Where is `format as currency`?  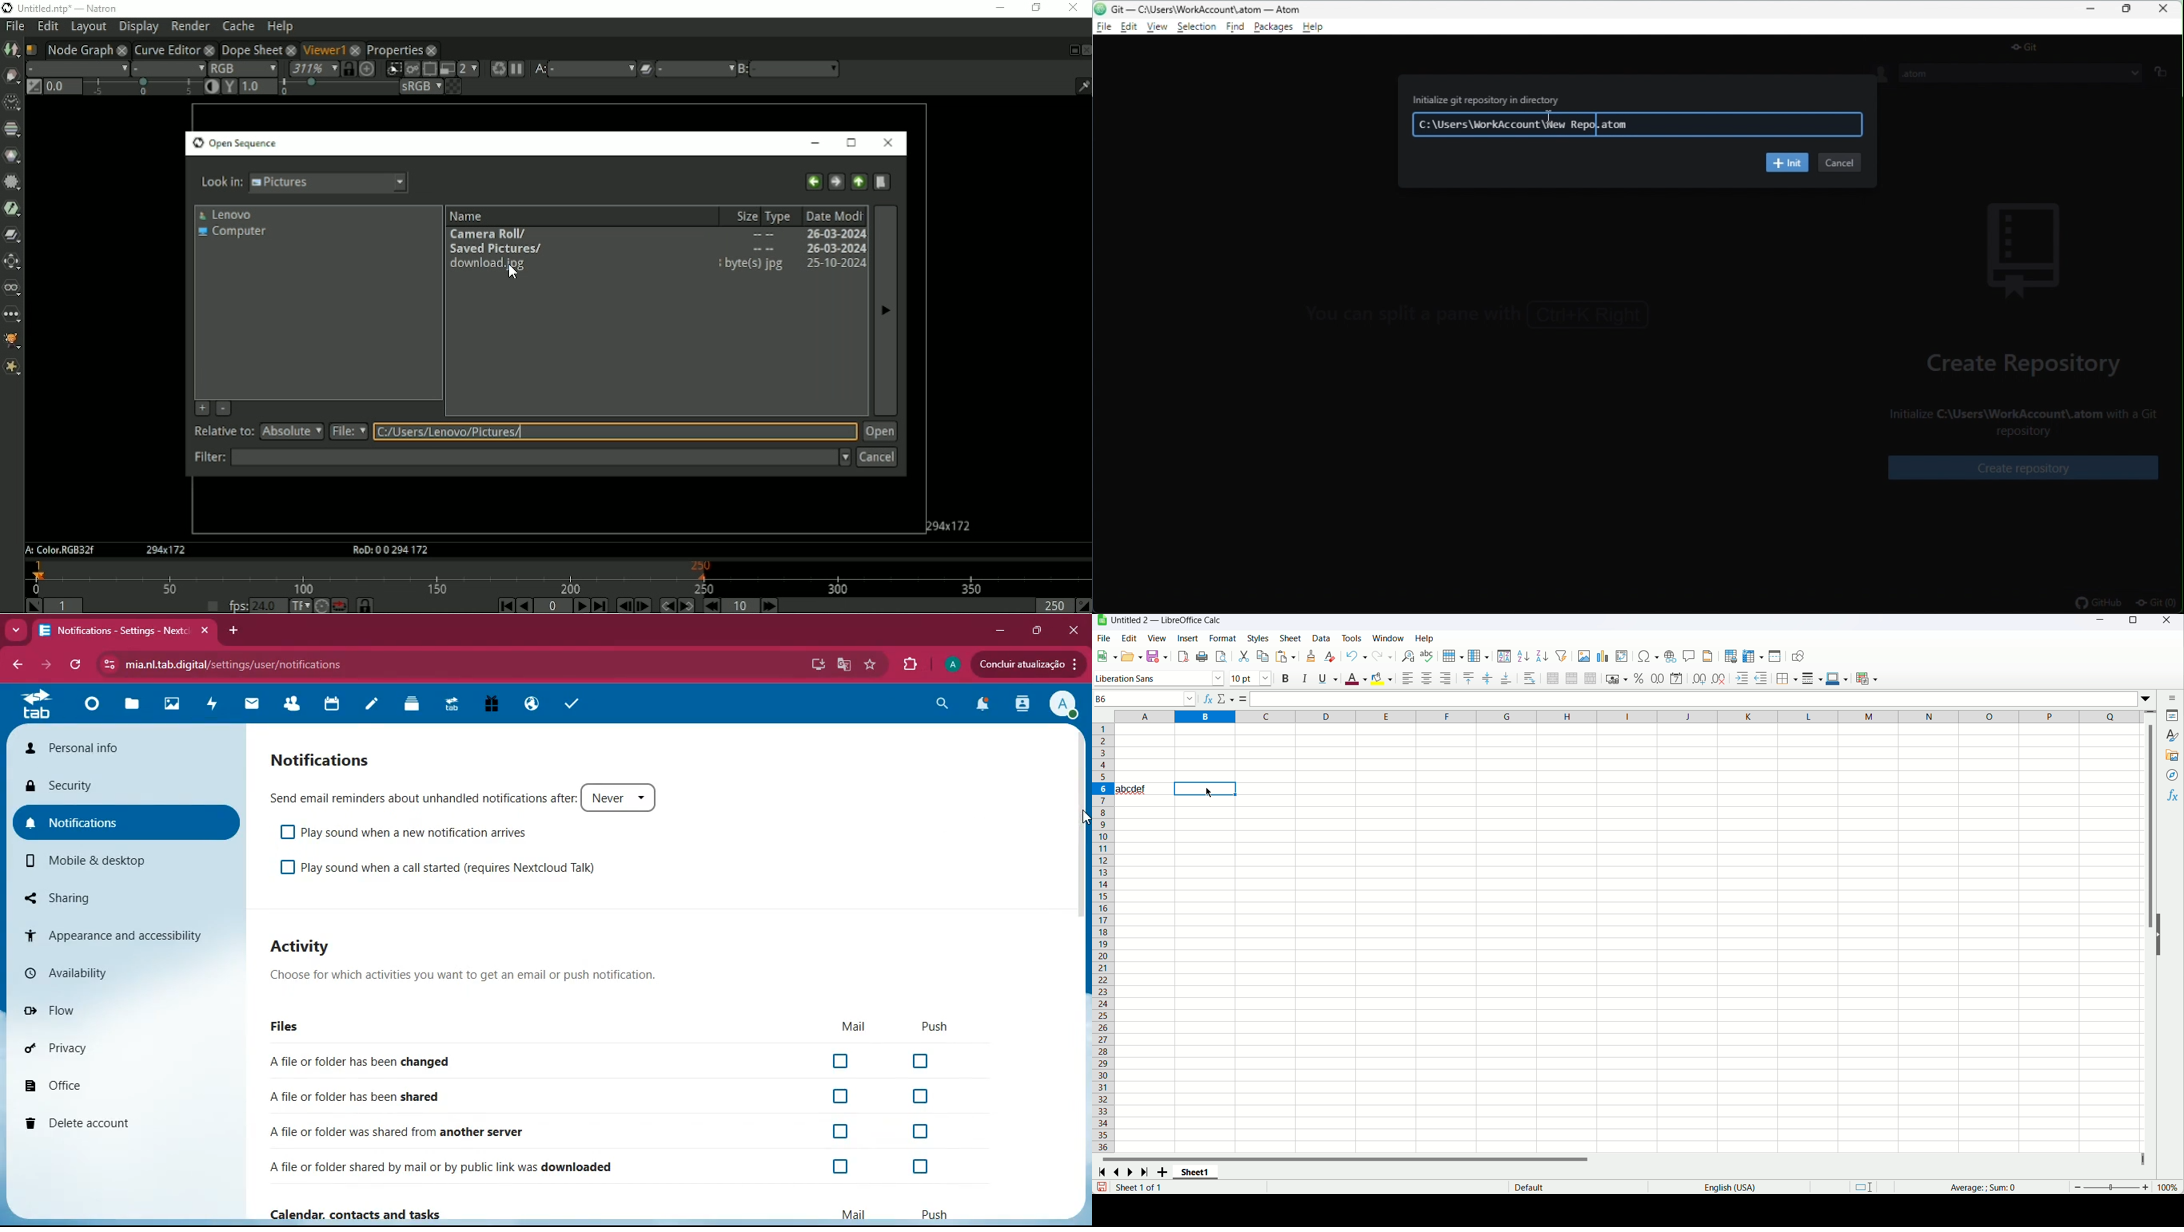
format as currency is located at coordinates (1618, 678).